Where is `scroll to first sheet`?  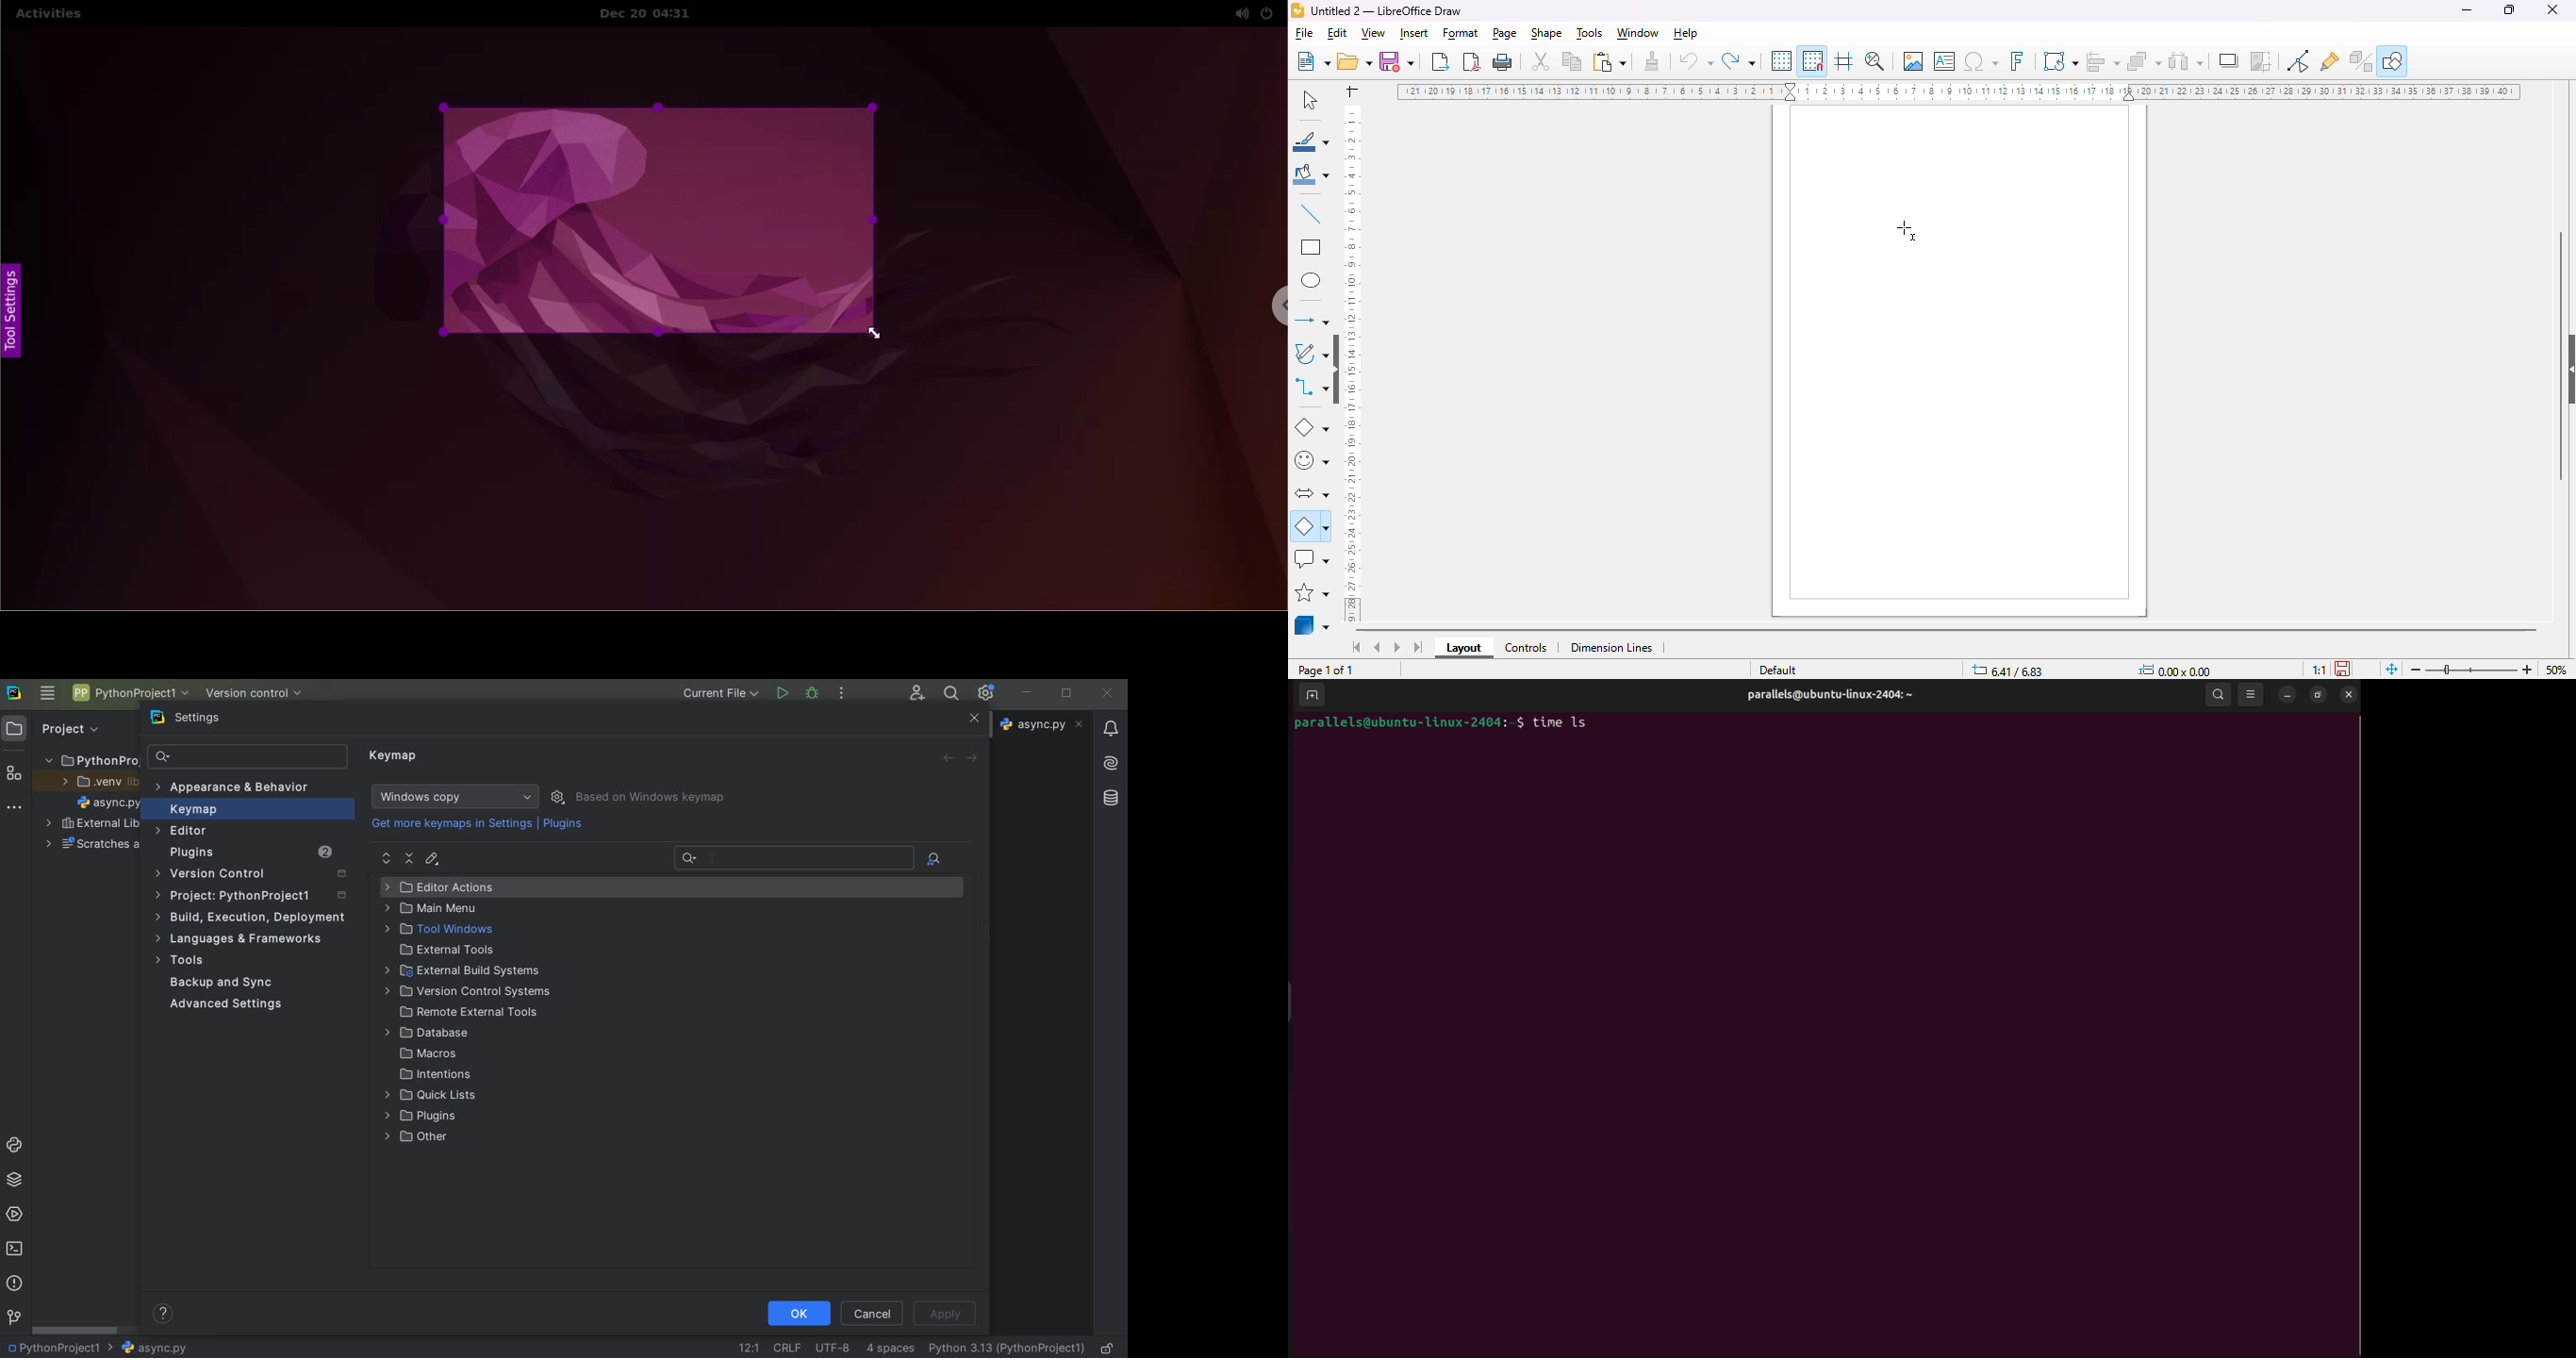 scroll to first sheet is located at coordinates (1357, 646).